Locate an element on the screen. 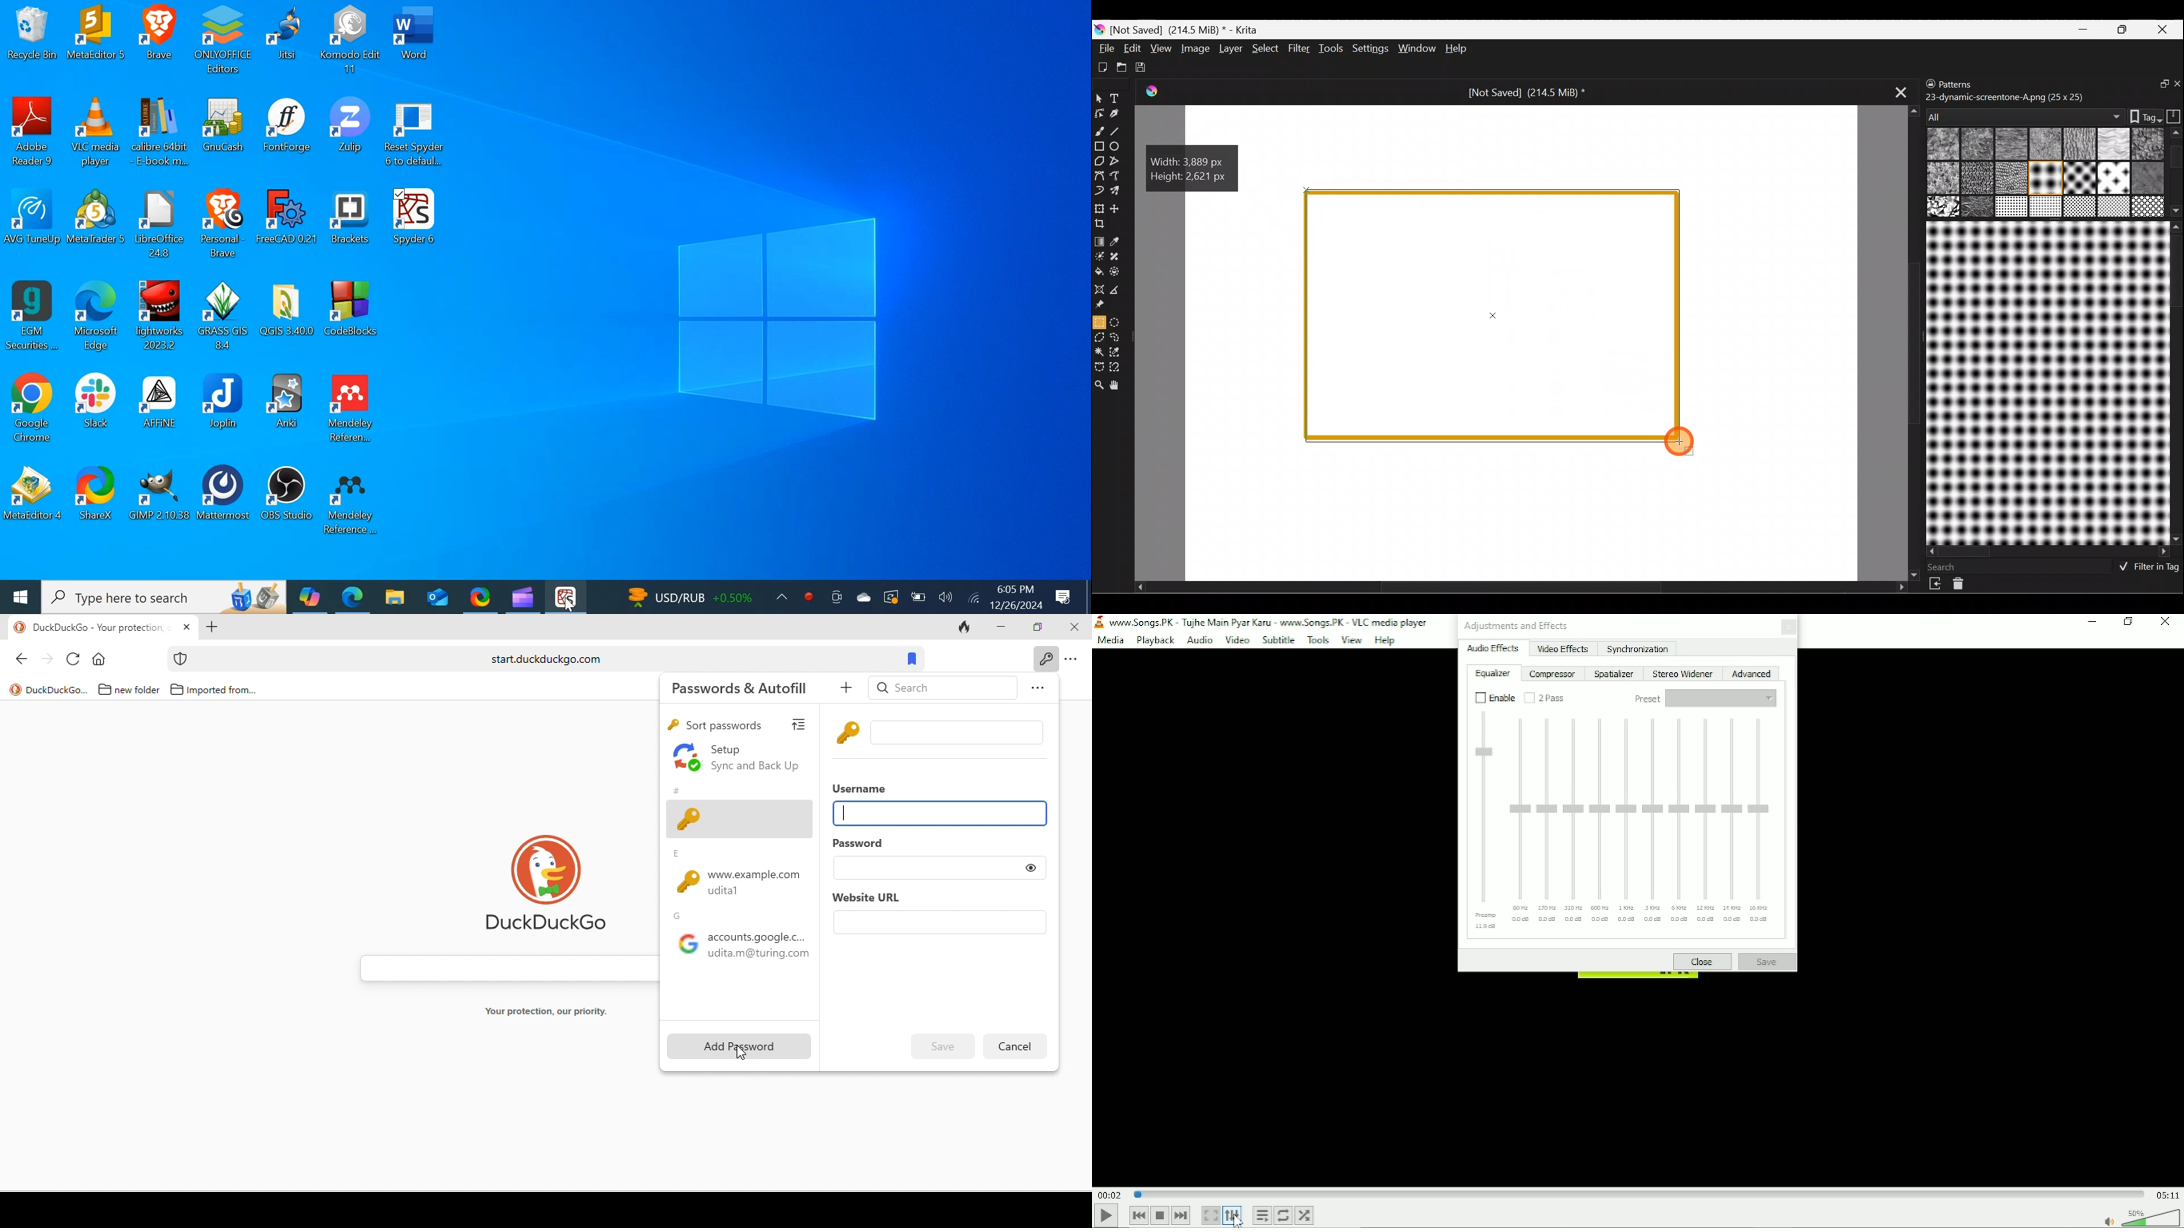  Width: 3.889 px, Height: 2.621 px is located at coordinates (1193, 167).